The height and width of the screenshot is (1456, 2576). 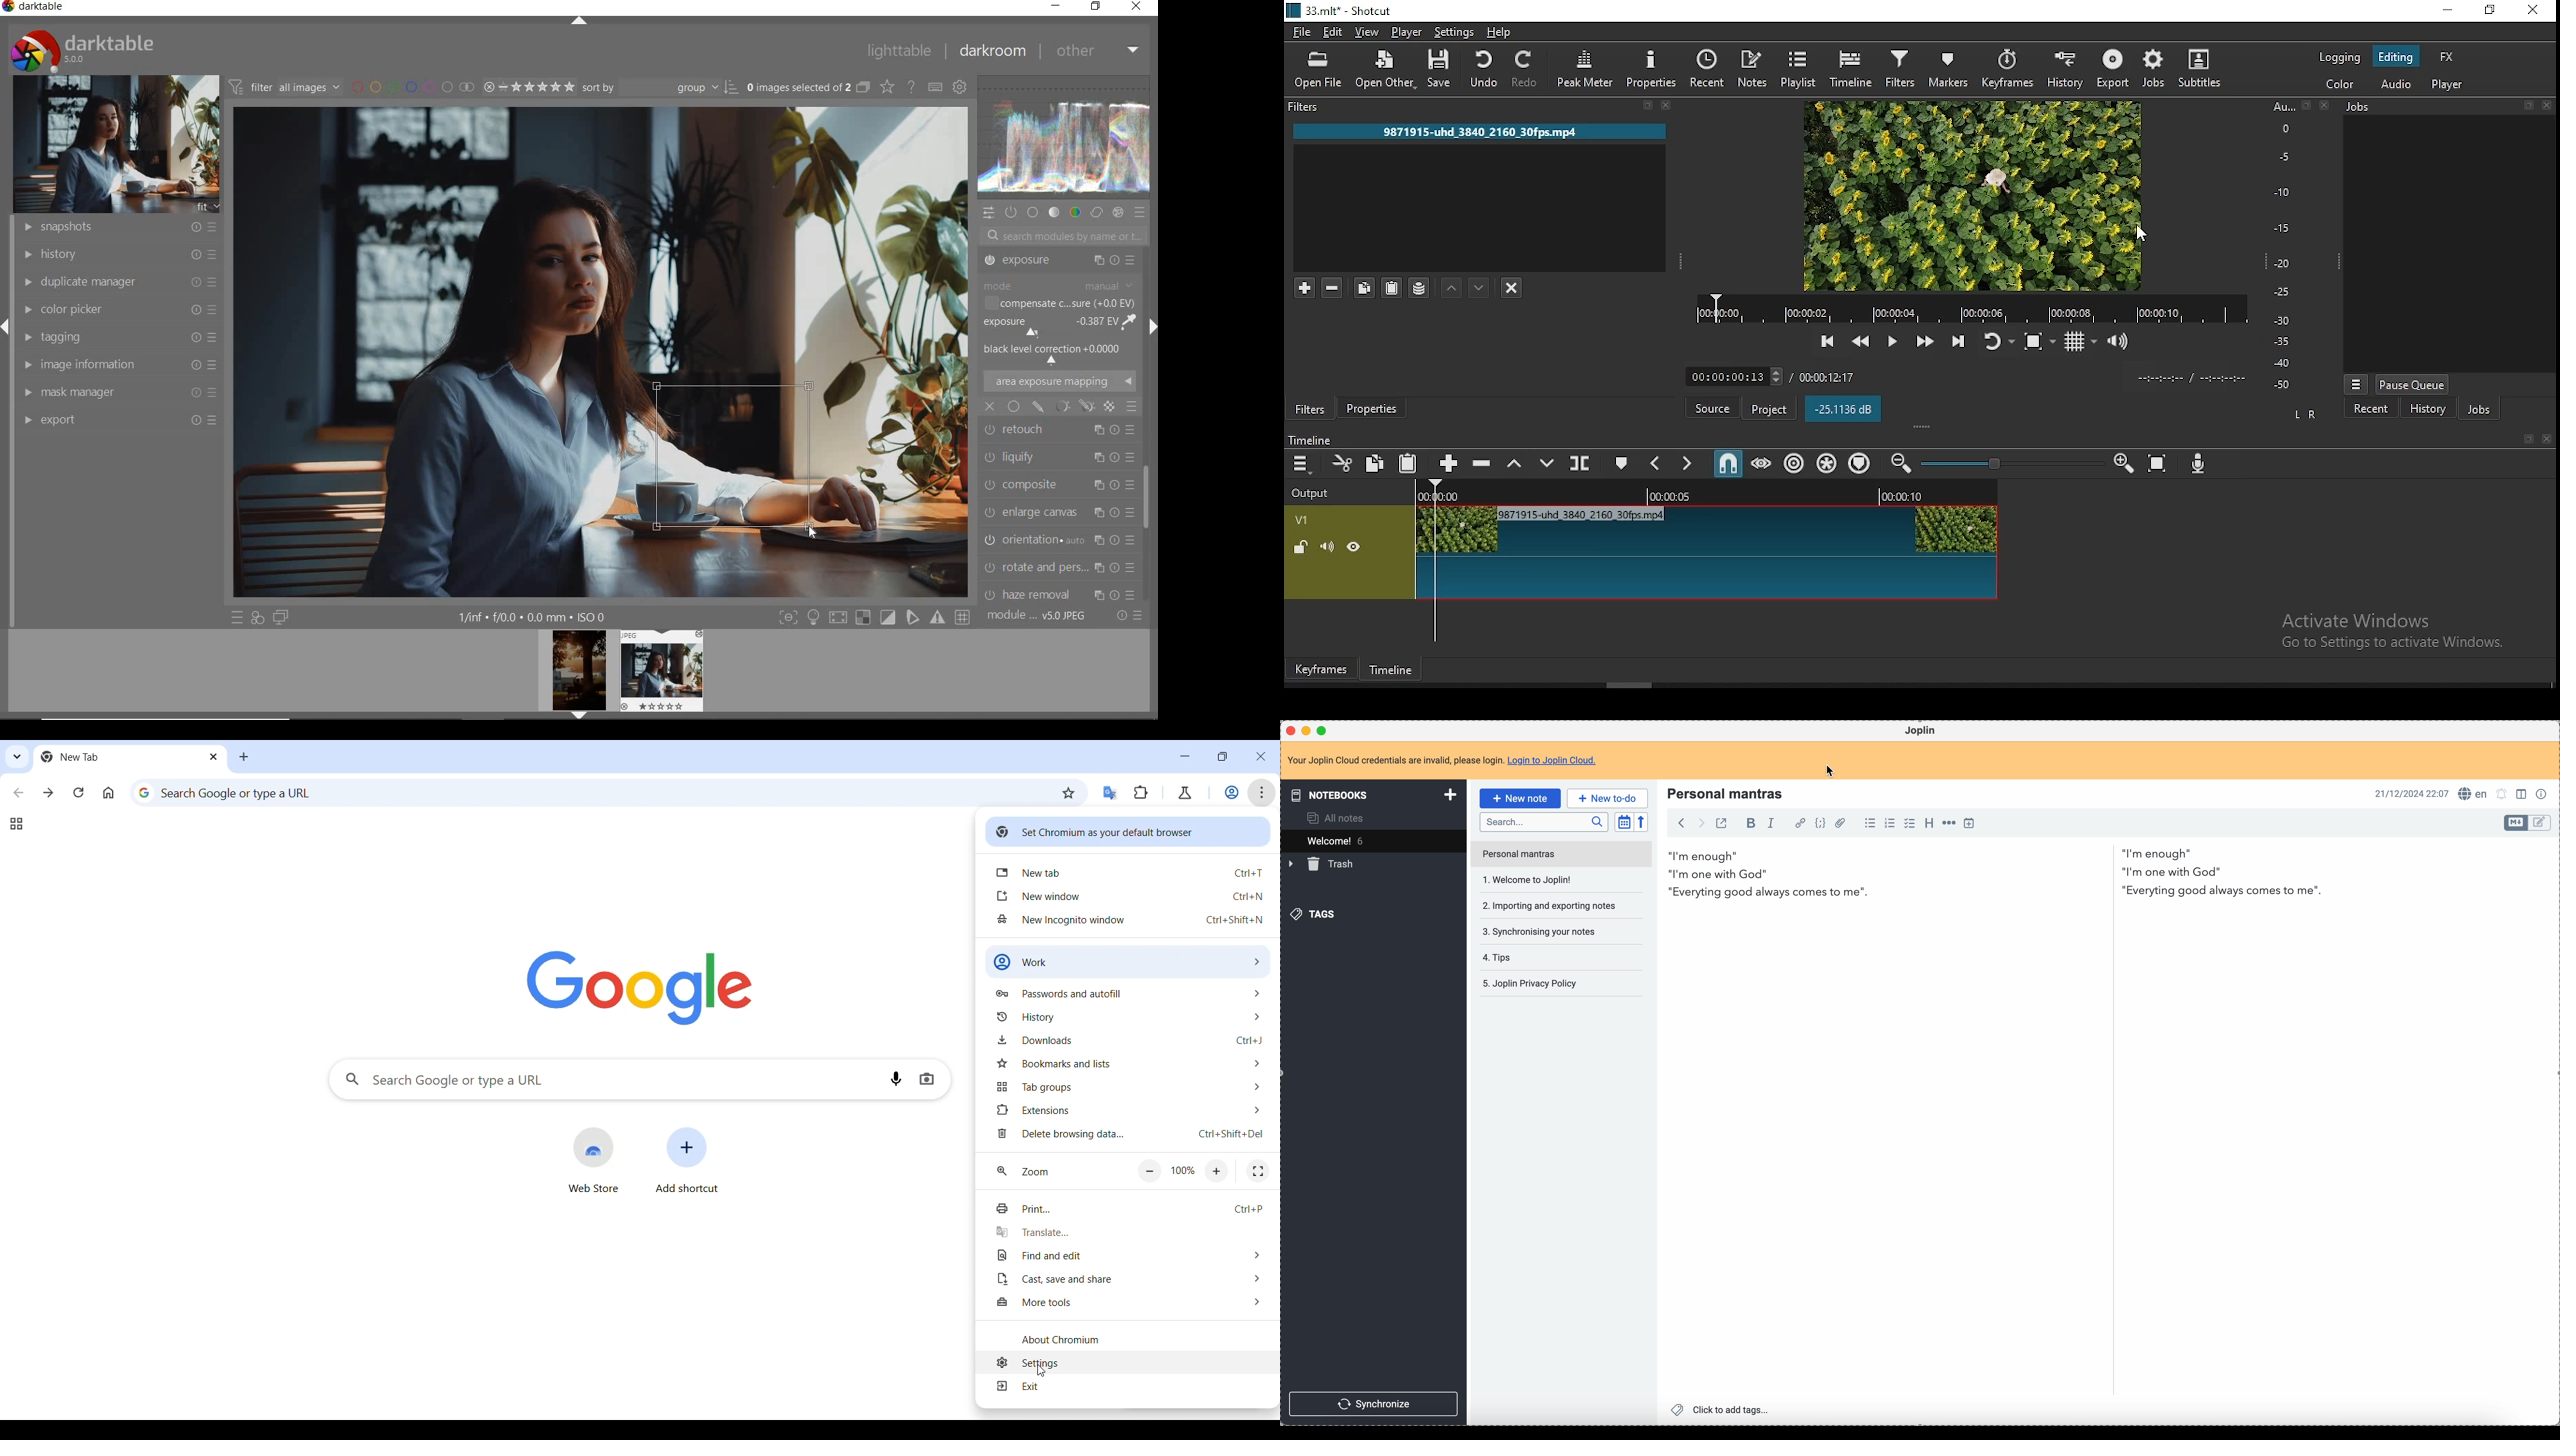 What do you see at coordinates (1799, 68) in the screenshot?
I see `playlist` at bounding box center [1799, 68].